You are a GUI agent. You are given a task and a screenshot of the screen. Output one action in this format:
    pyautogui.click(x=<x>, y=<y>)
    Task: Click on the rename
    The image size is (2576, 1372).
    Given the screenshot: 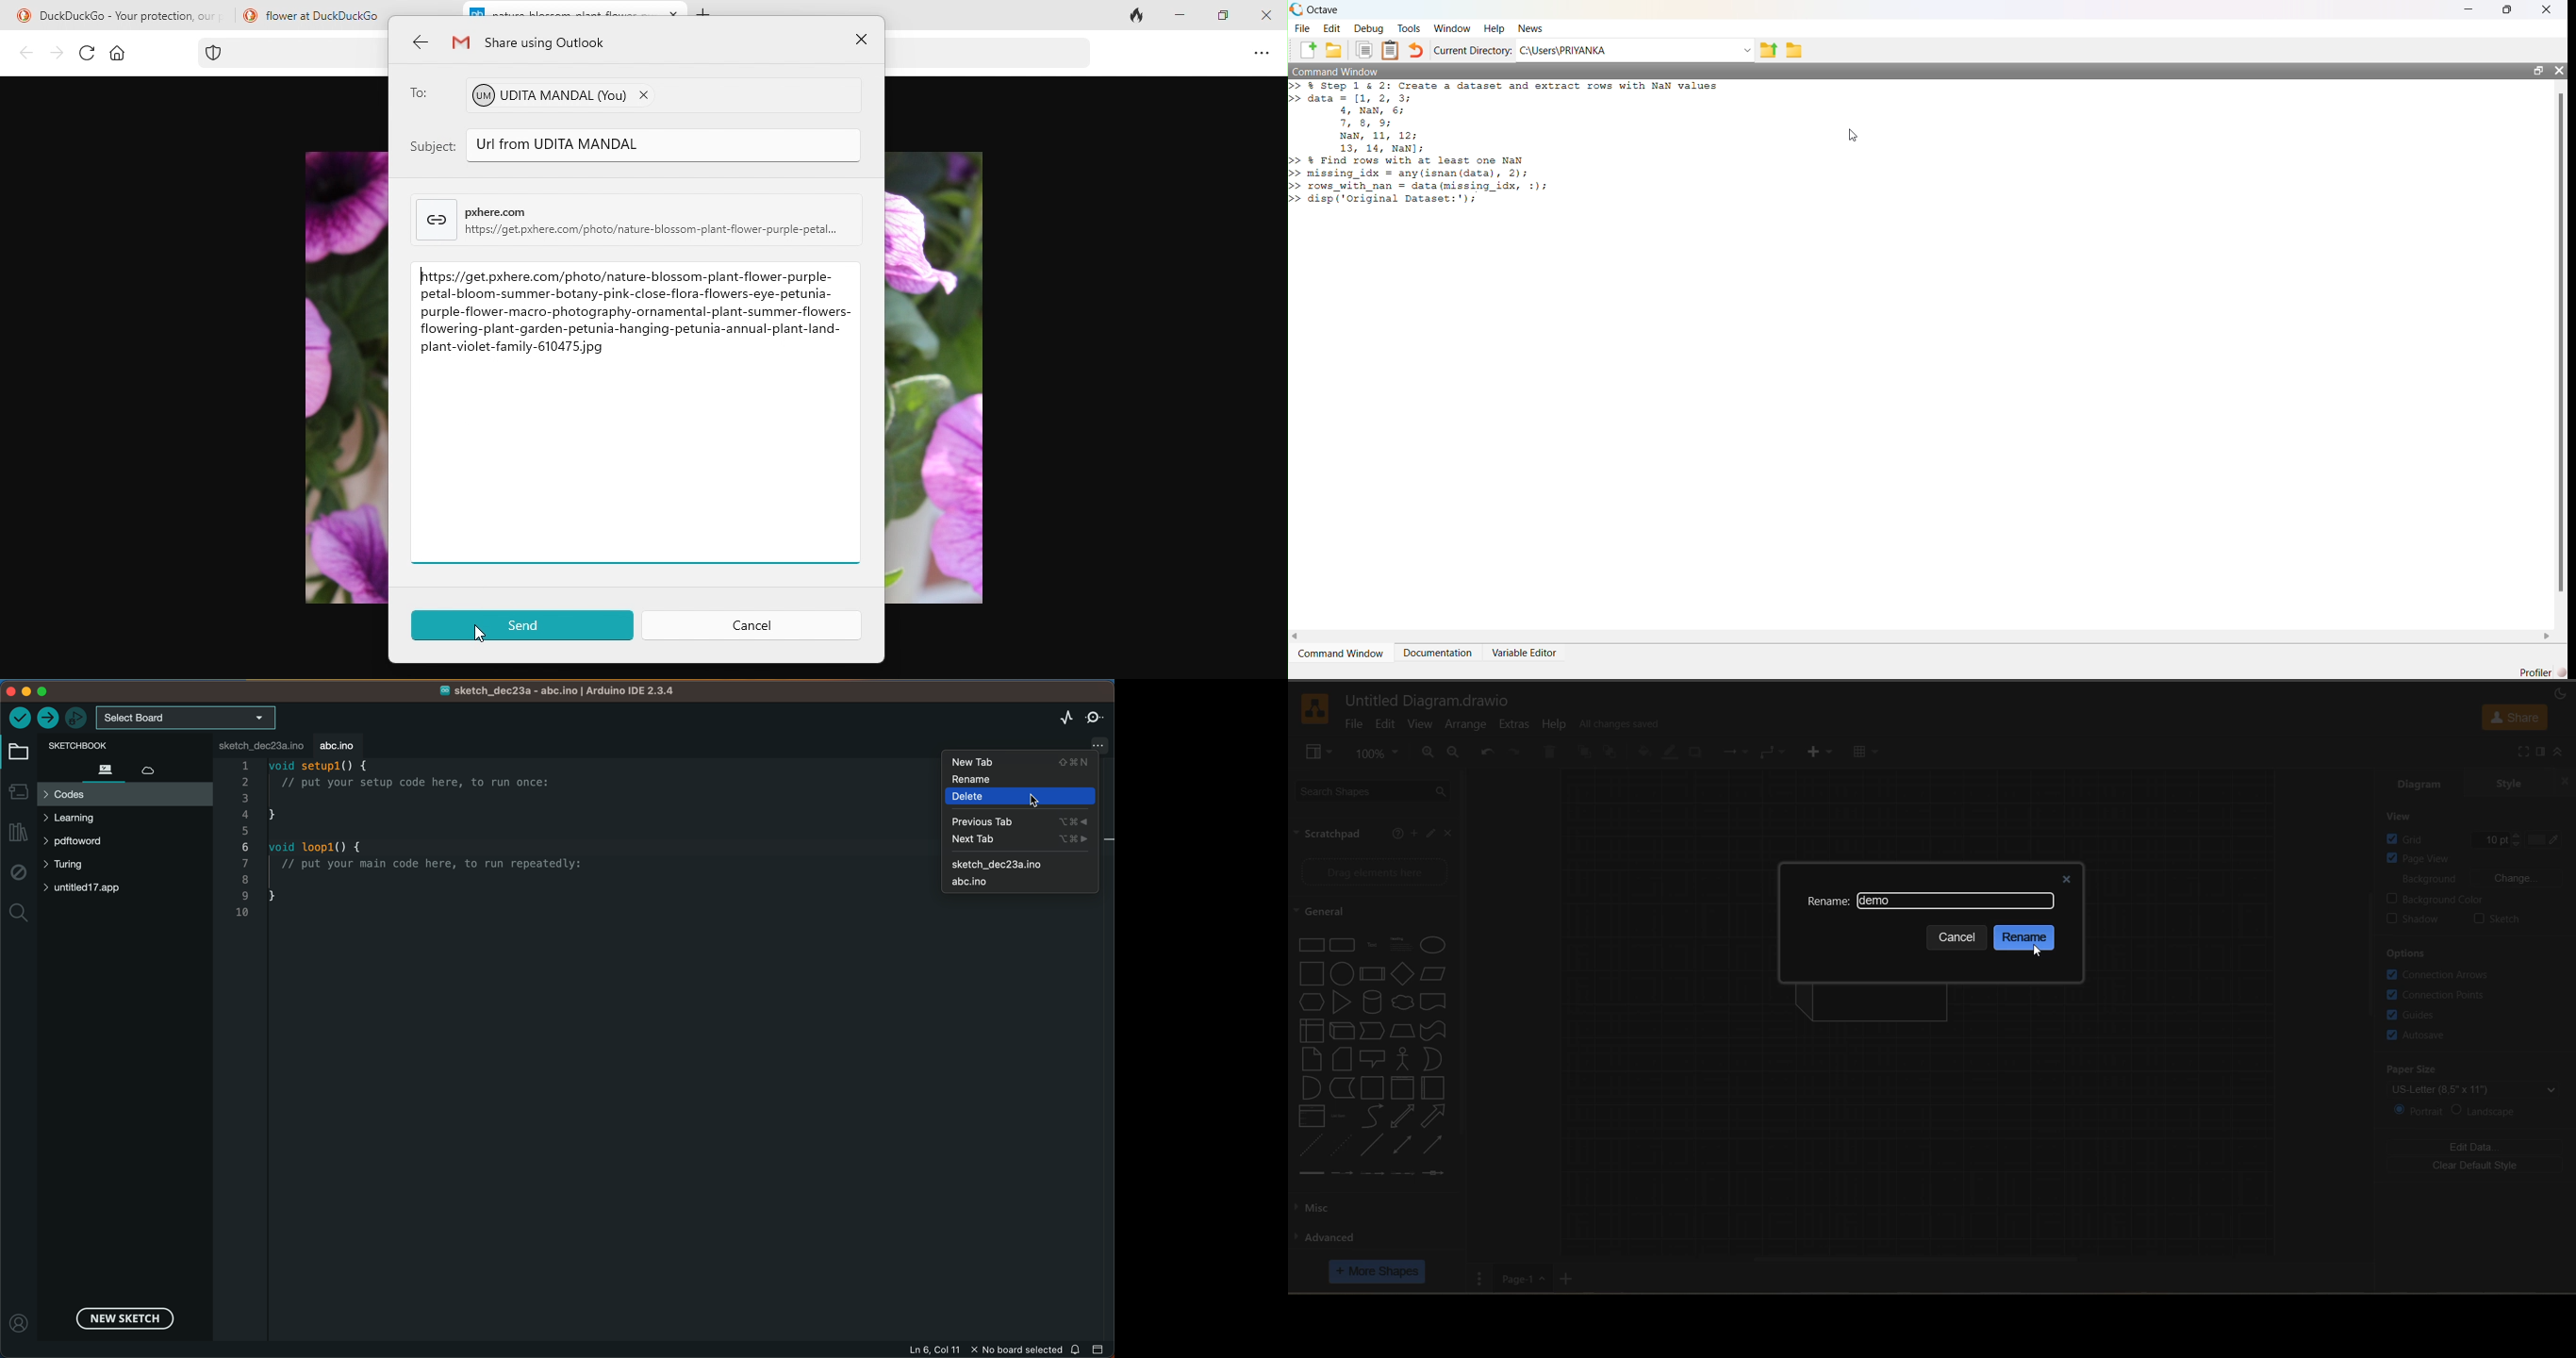 What is the action you would take?
    pyautogui.click(x=2027, y=938)
    